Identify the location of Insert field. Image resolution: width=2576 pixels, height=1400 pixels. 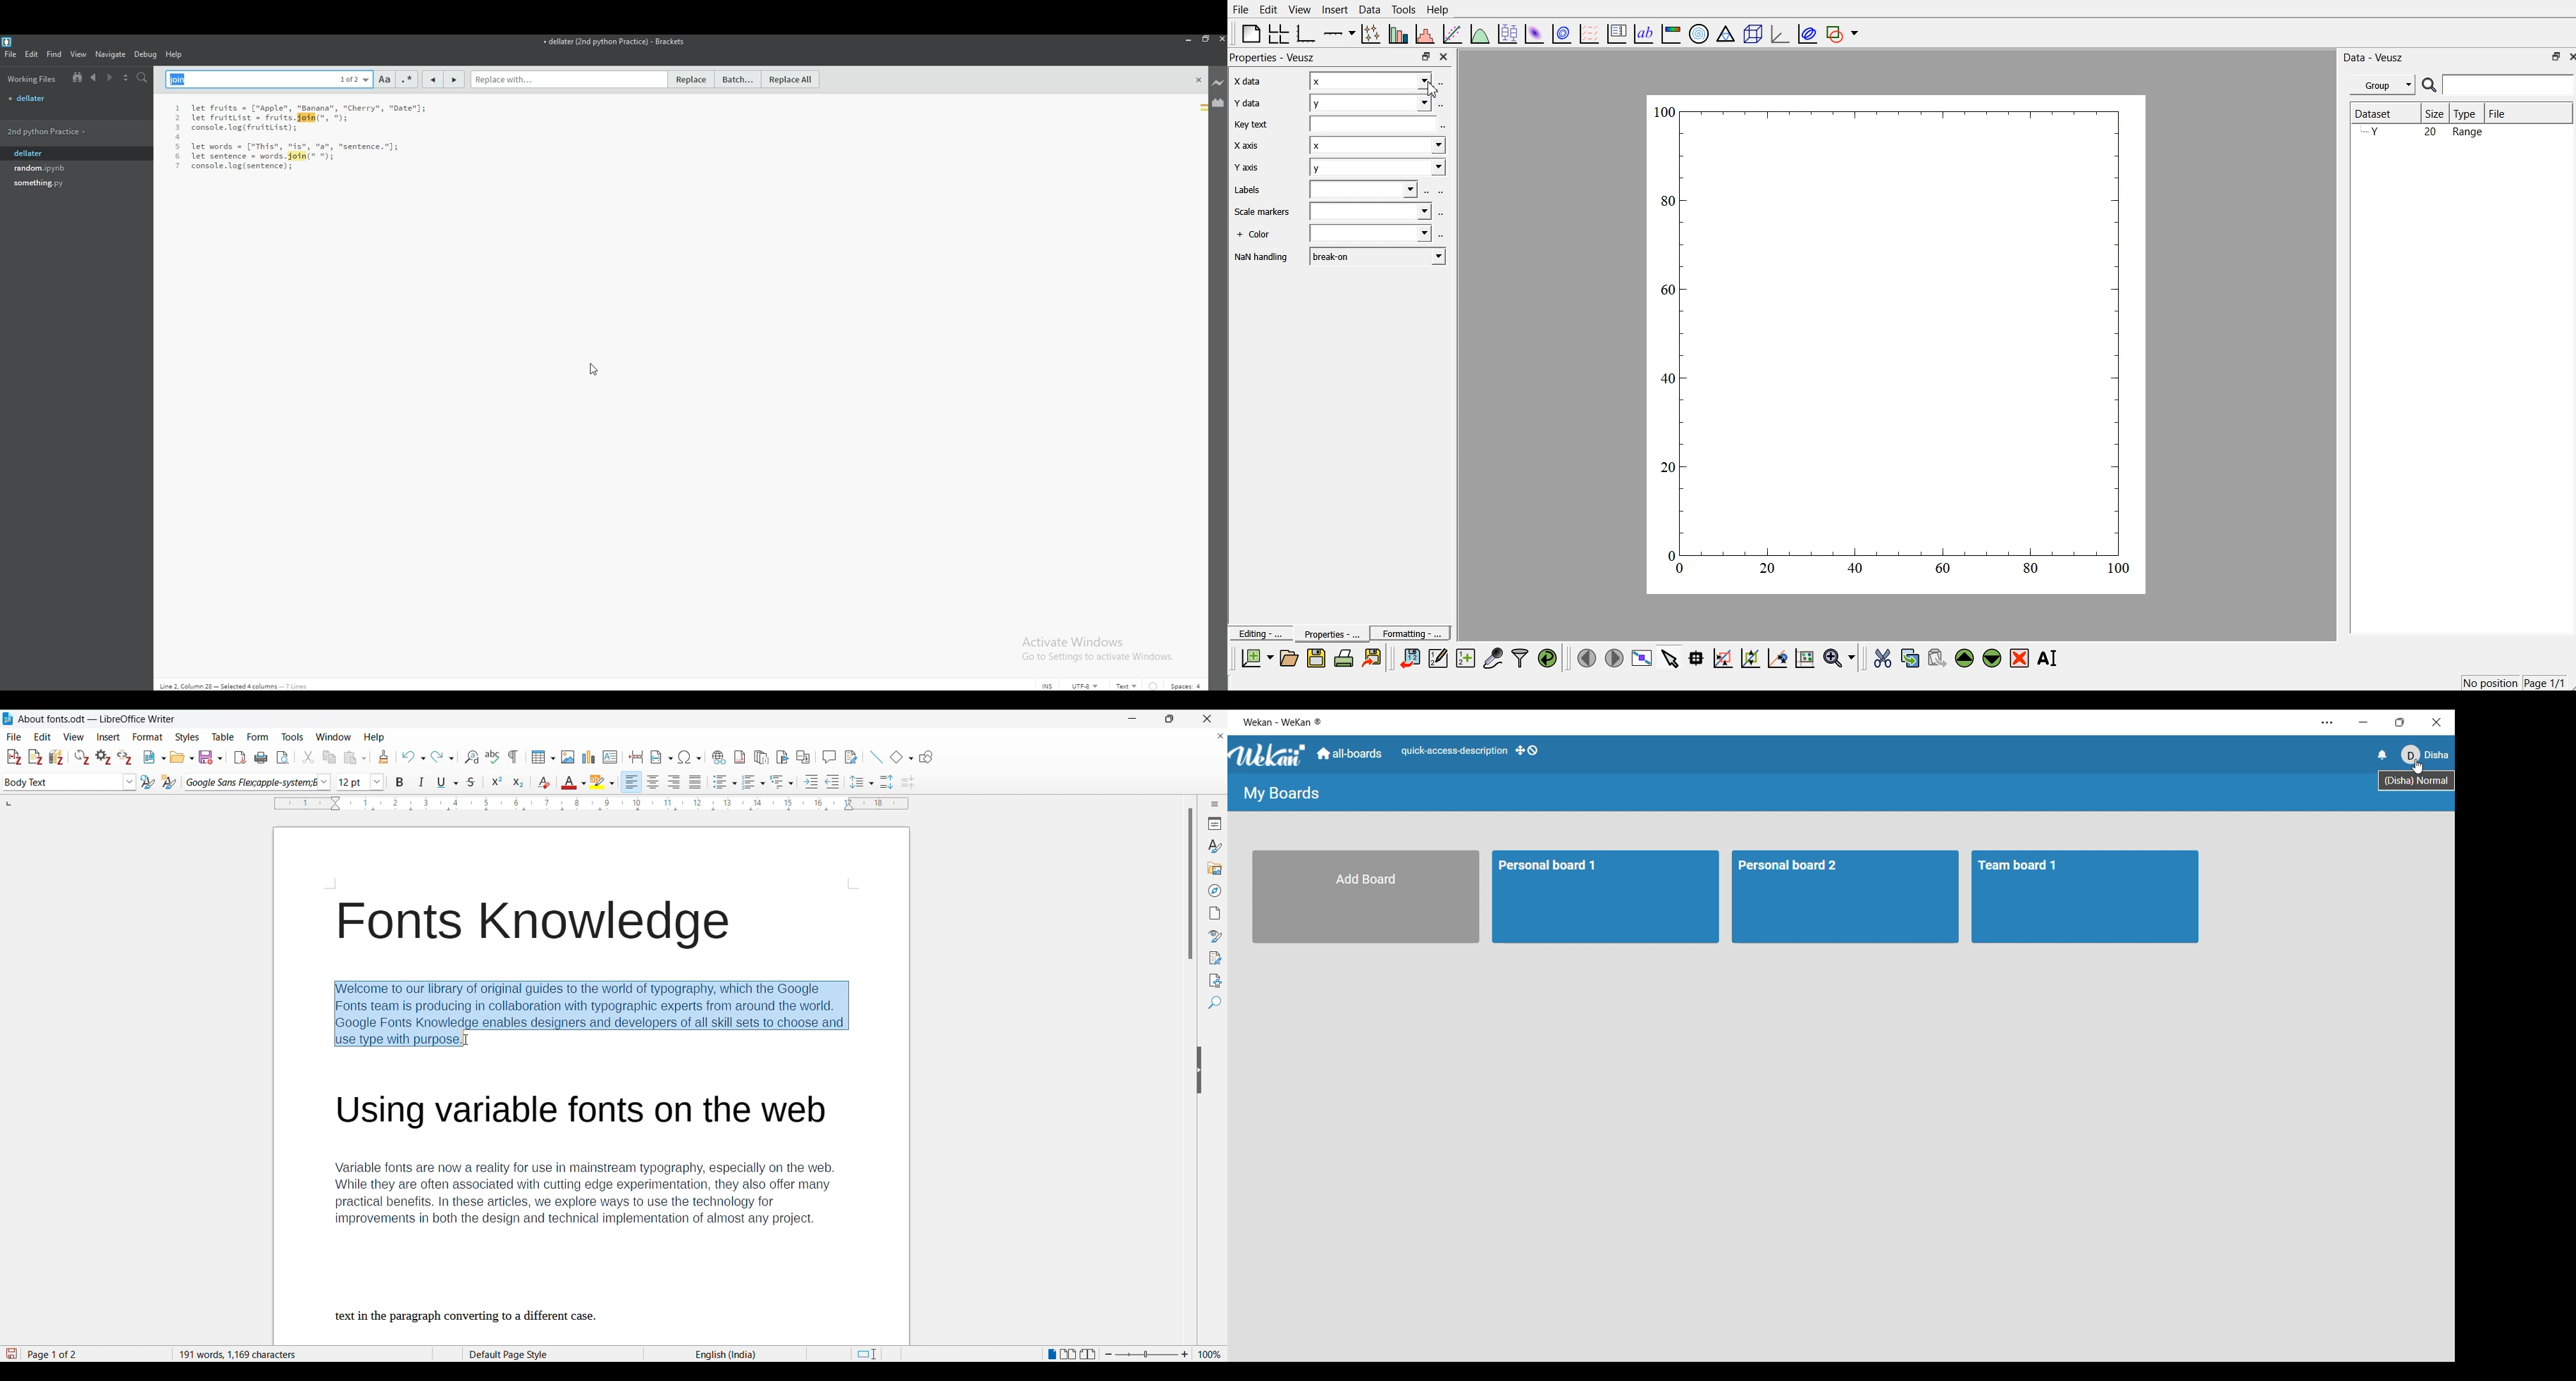
(662, 757).